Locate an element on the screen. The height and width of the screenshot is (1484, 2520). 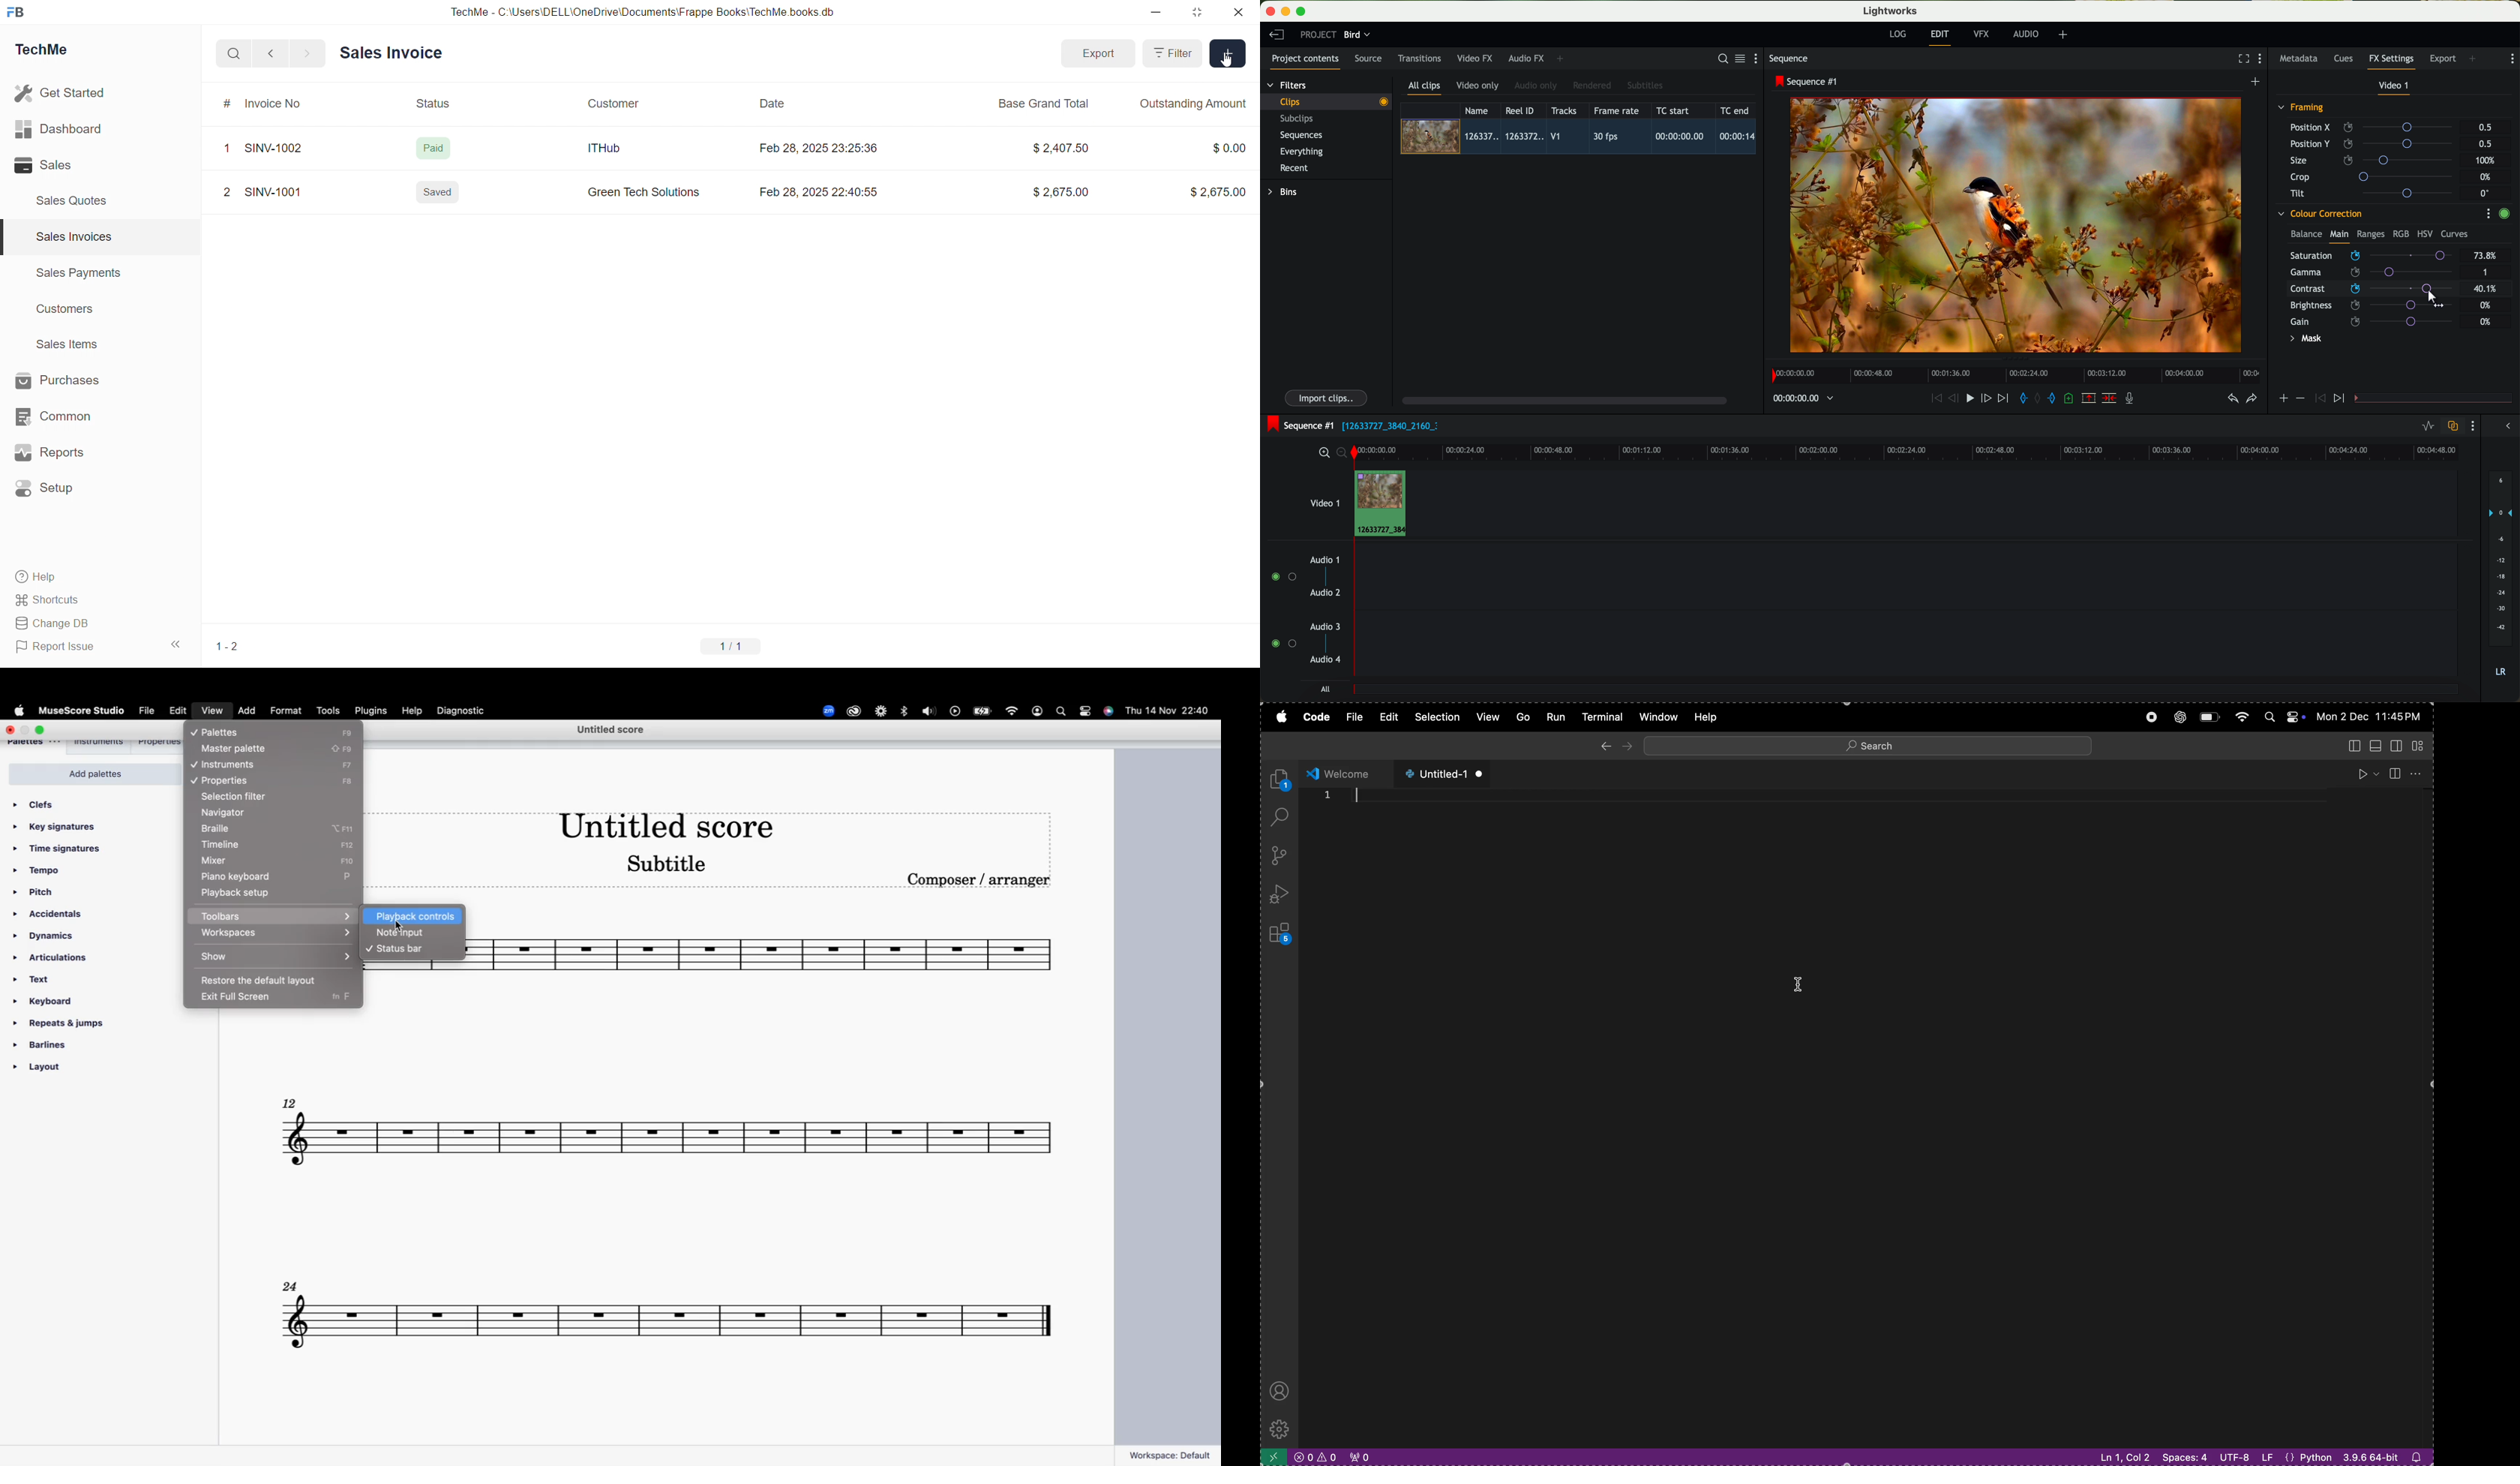
ws Reports is located at coordinates (62, 453).